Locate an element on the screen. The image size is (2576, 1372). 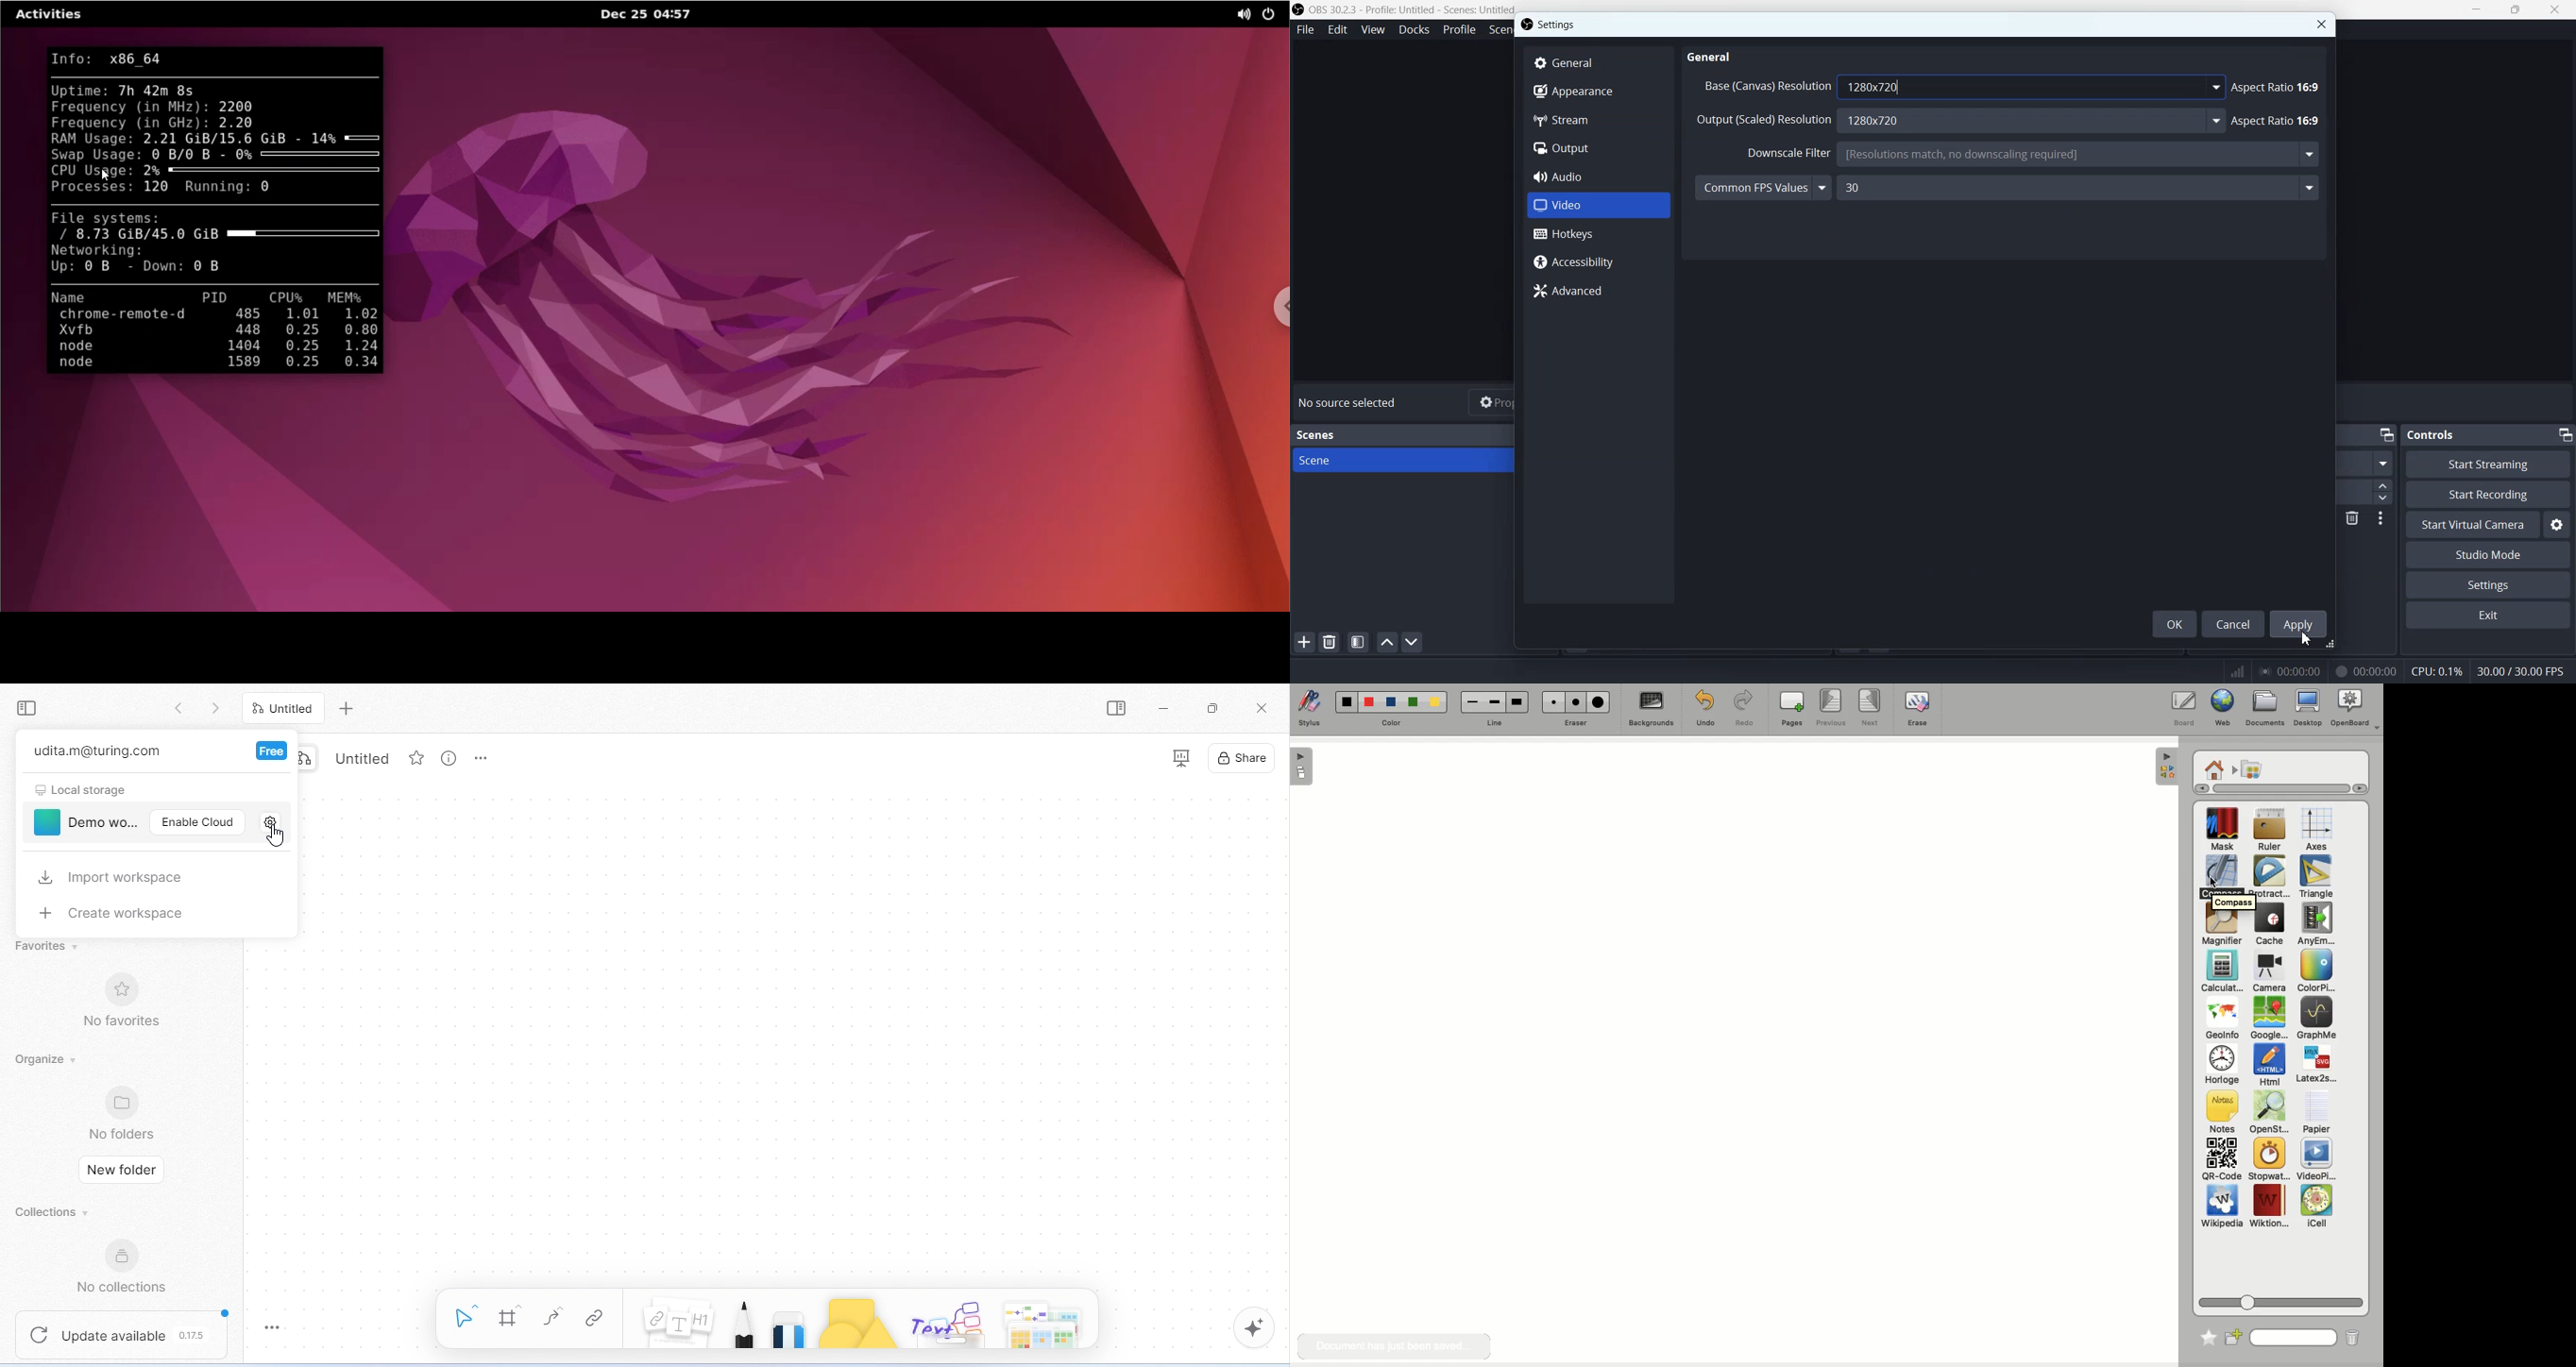
Cursor is located at coordinates (2307, 638).